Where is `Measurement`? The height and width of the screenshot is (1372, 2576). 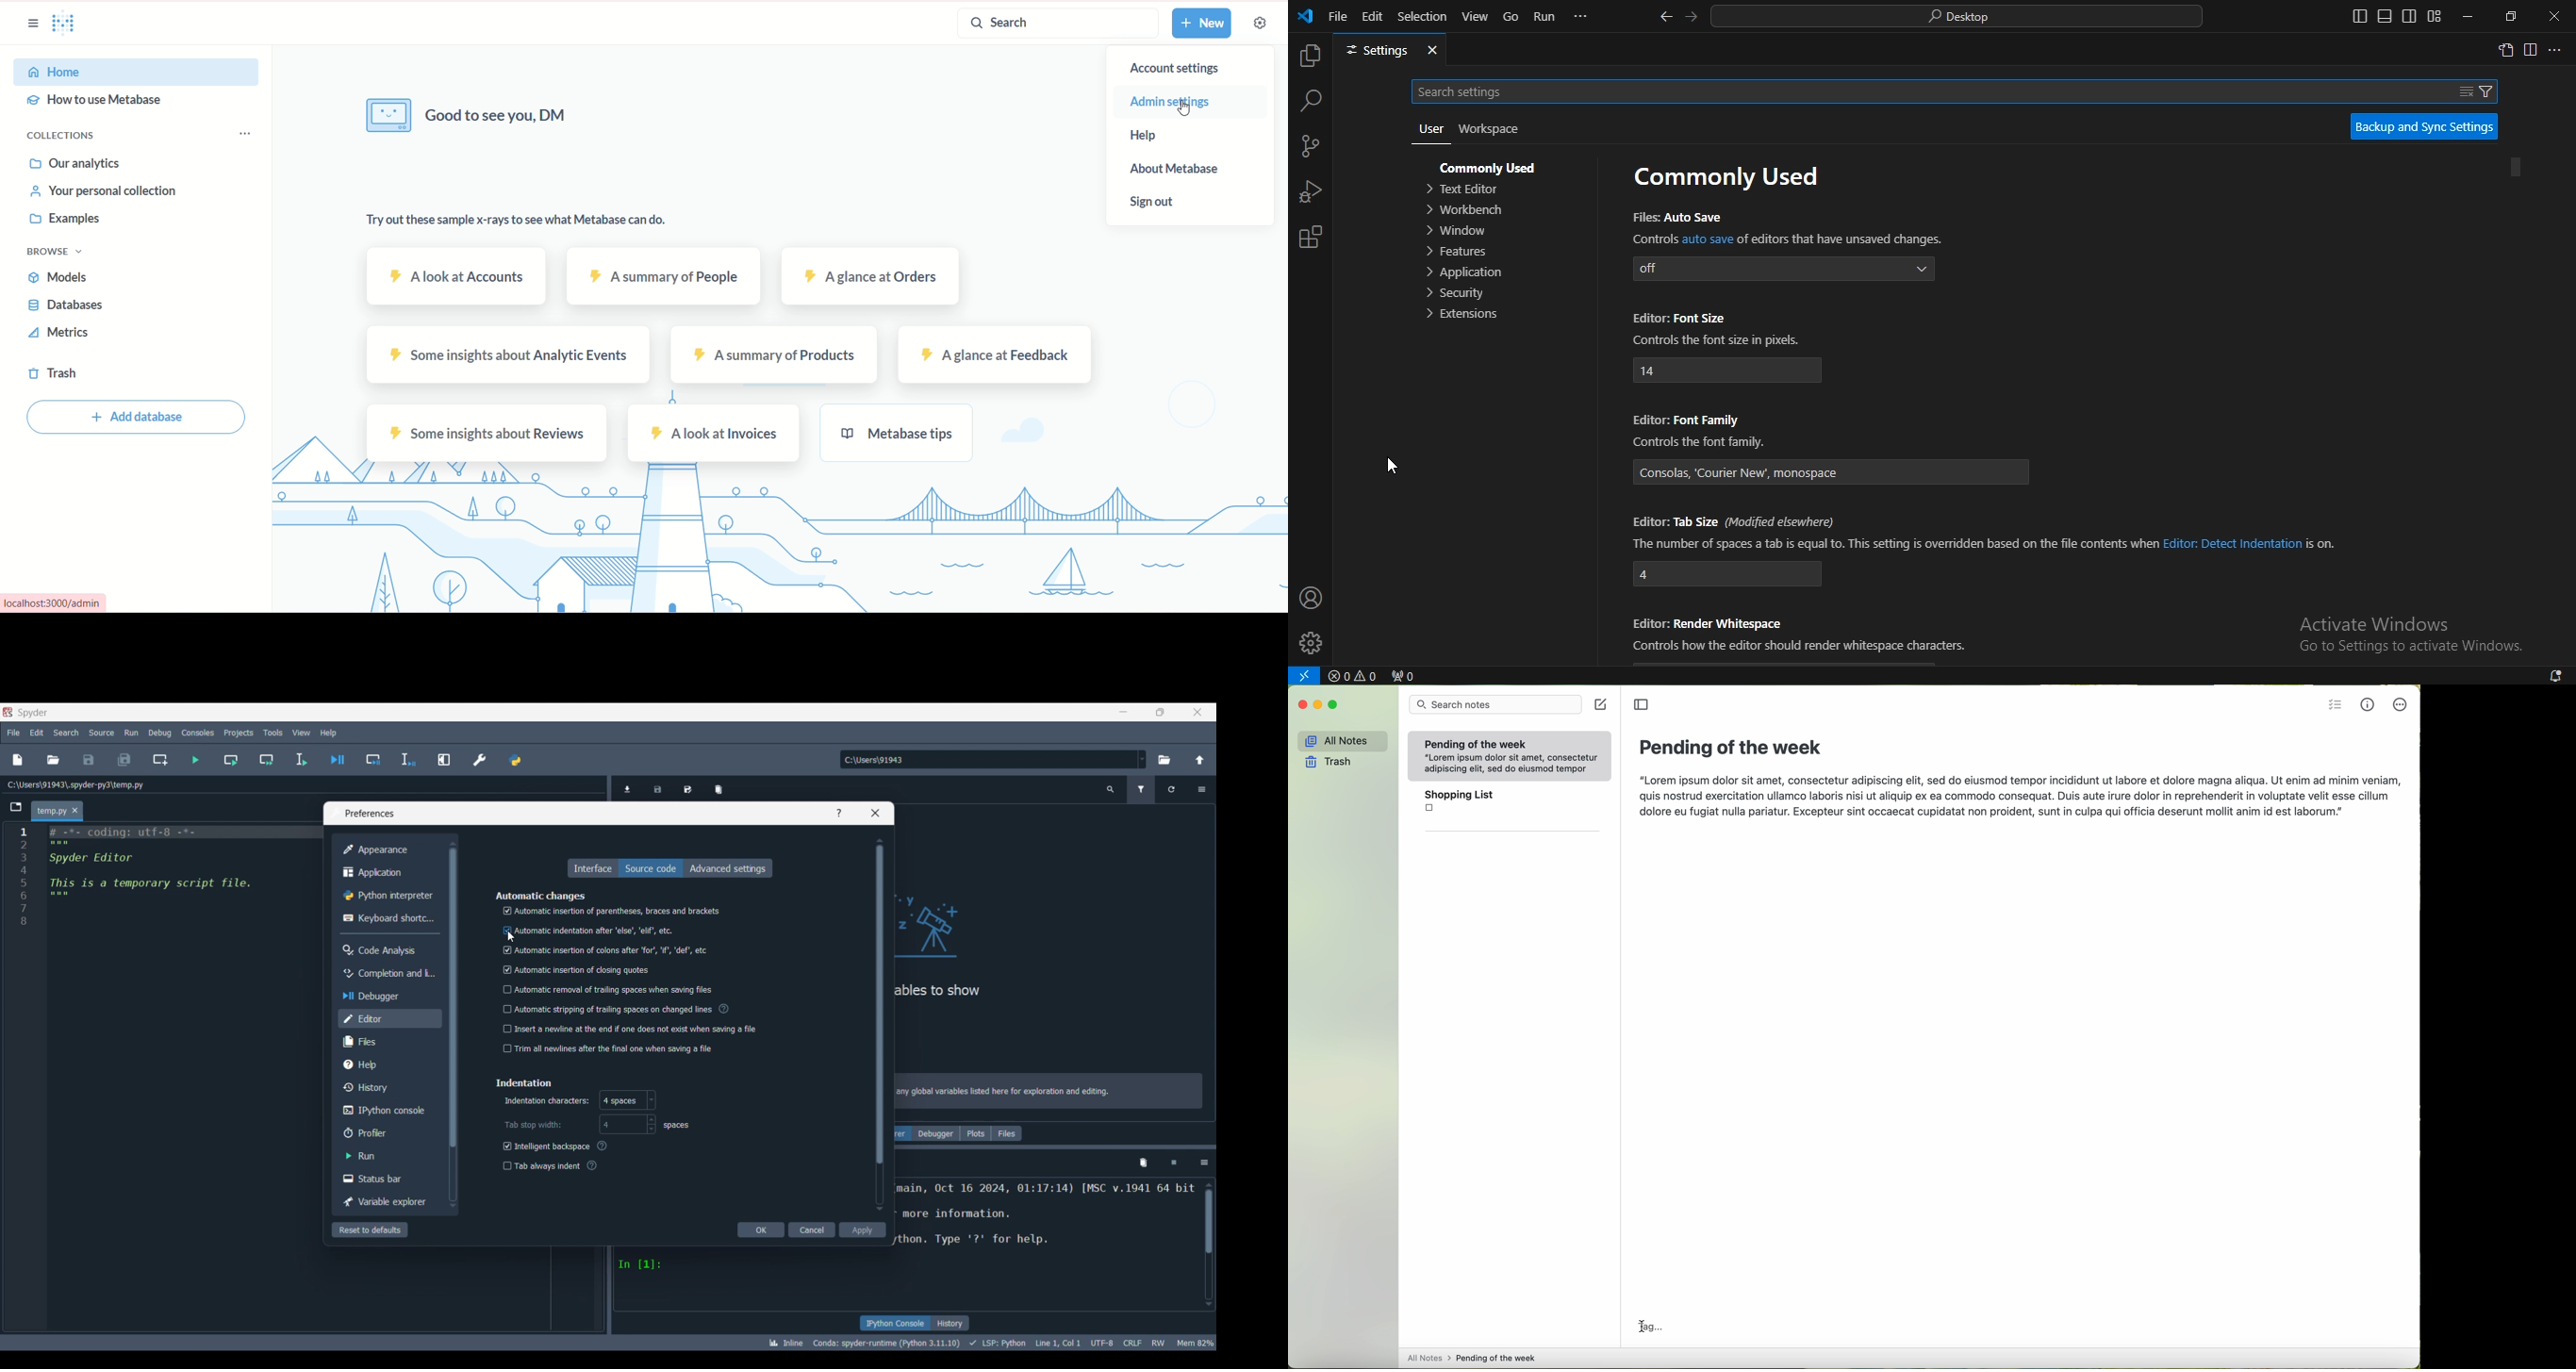 Measurement is located at coordinates (677, 1126).